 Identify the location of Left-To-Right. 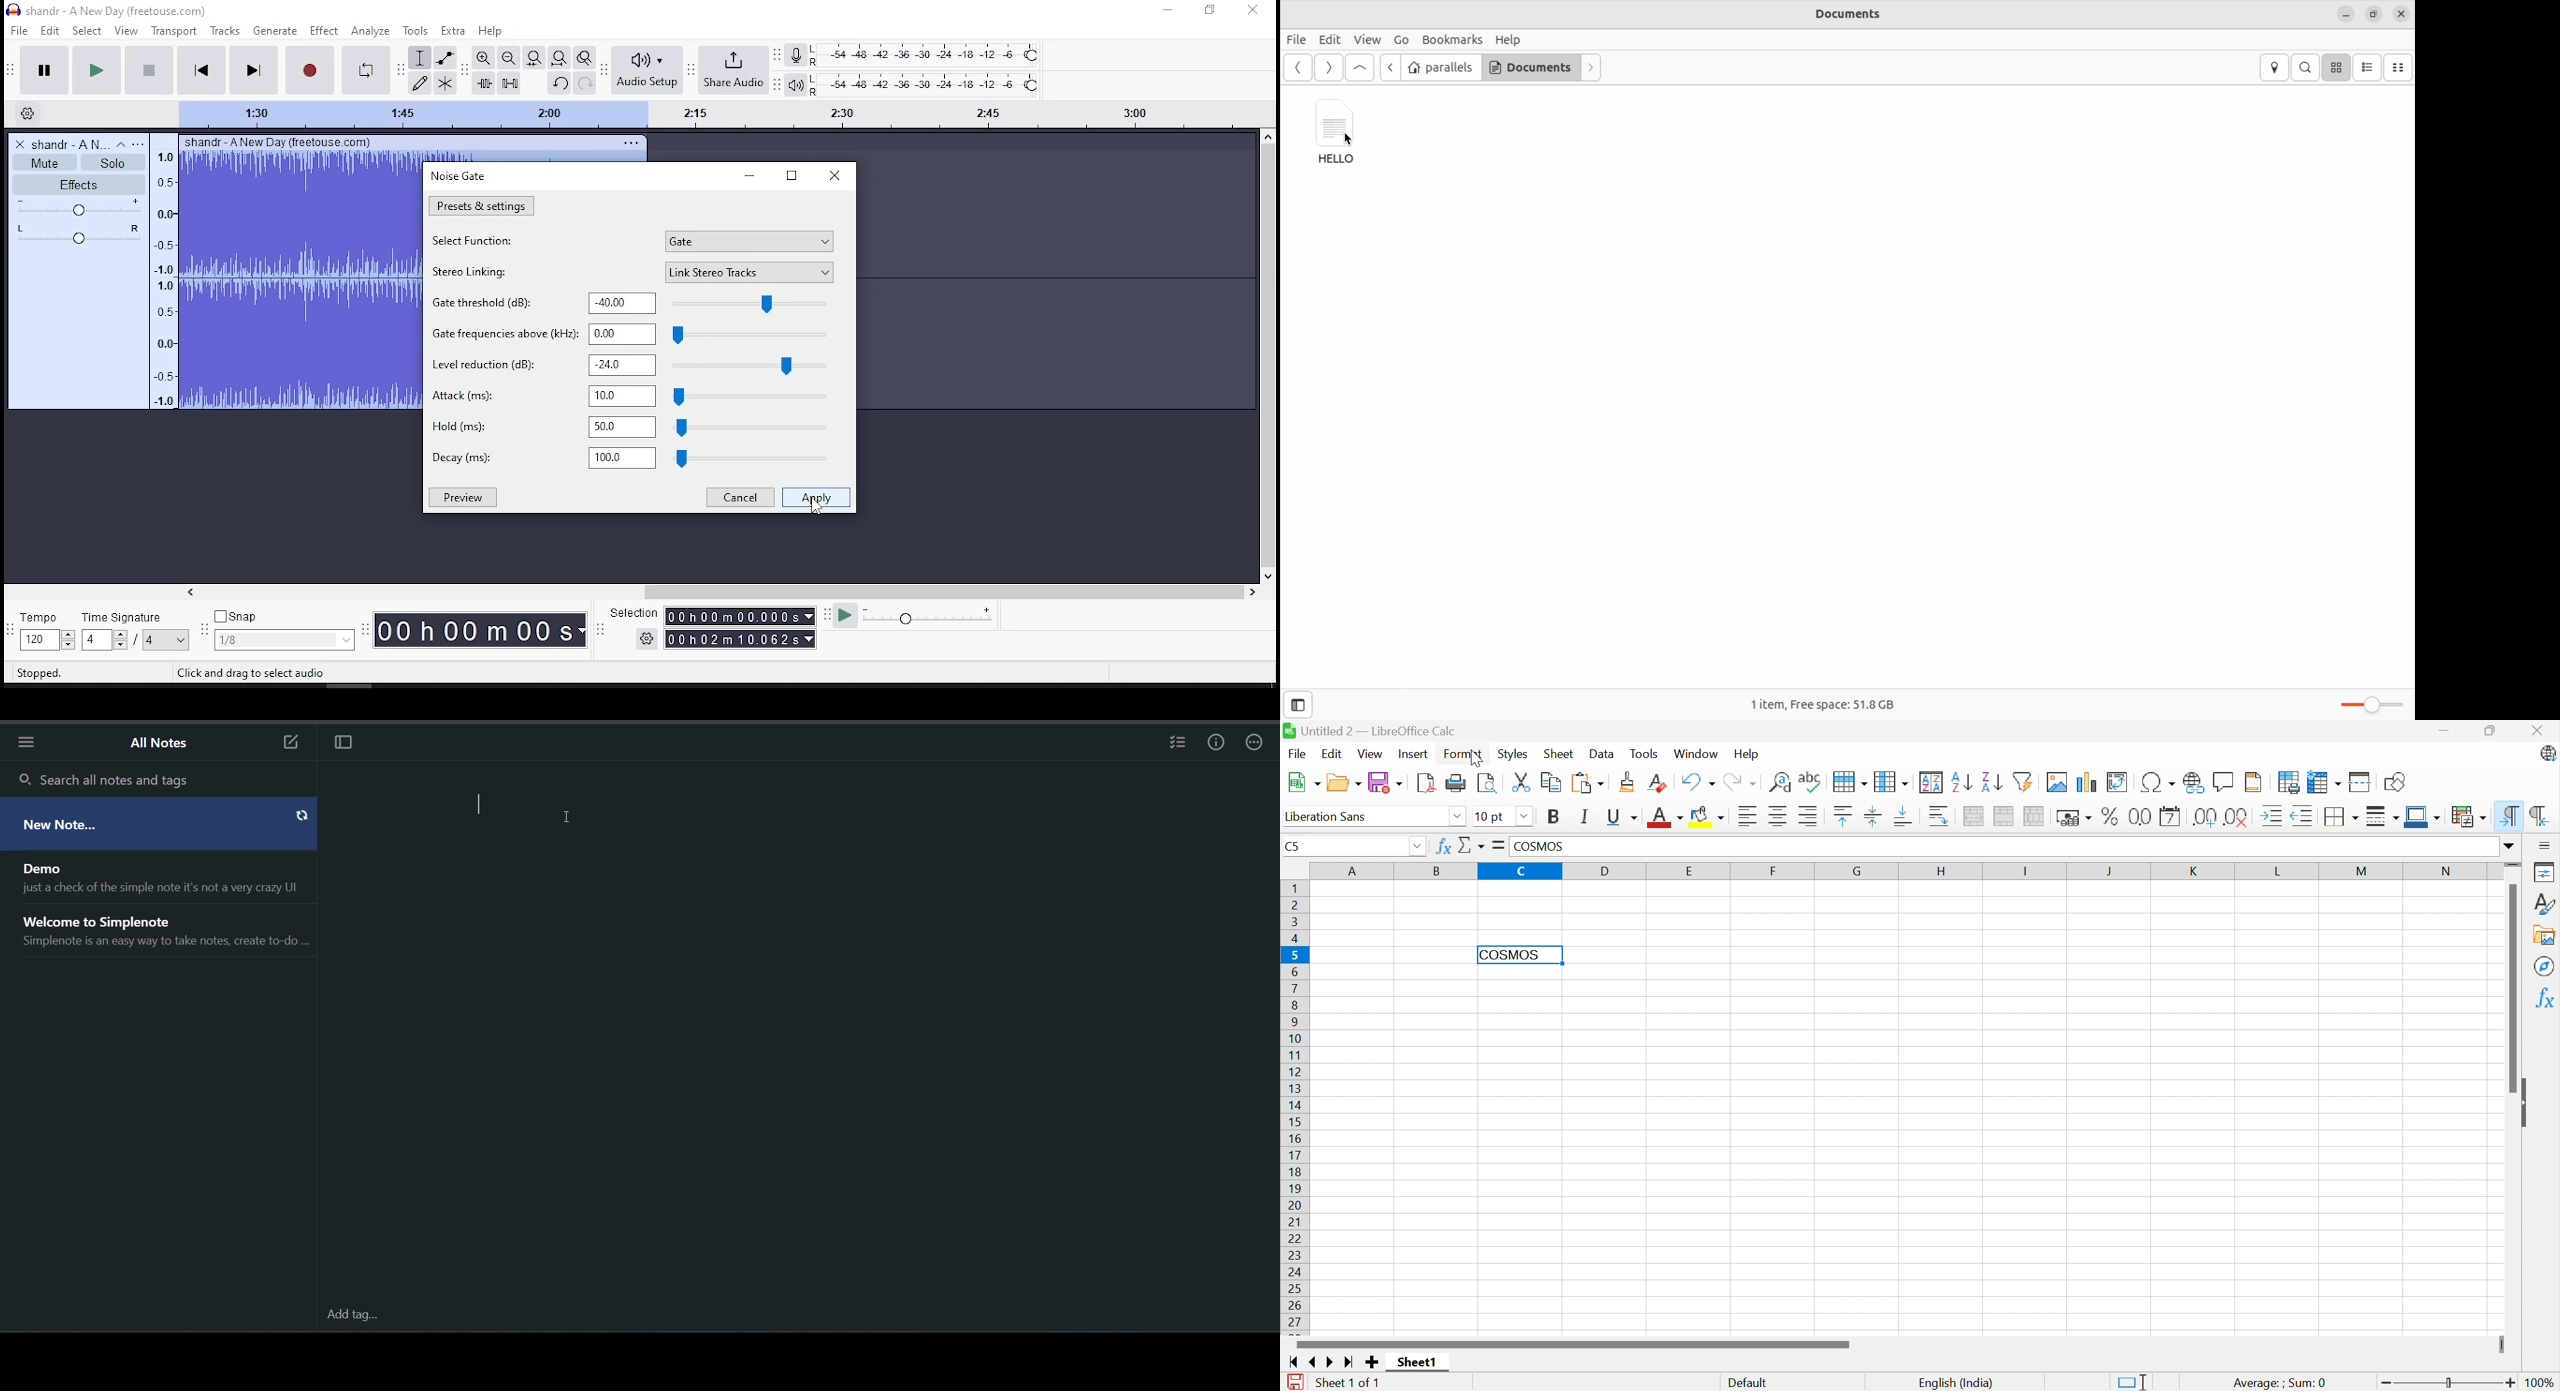
(2507, 815).